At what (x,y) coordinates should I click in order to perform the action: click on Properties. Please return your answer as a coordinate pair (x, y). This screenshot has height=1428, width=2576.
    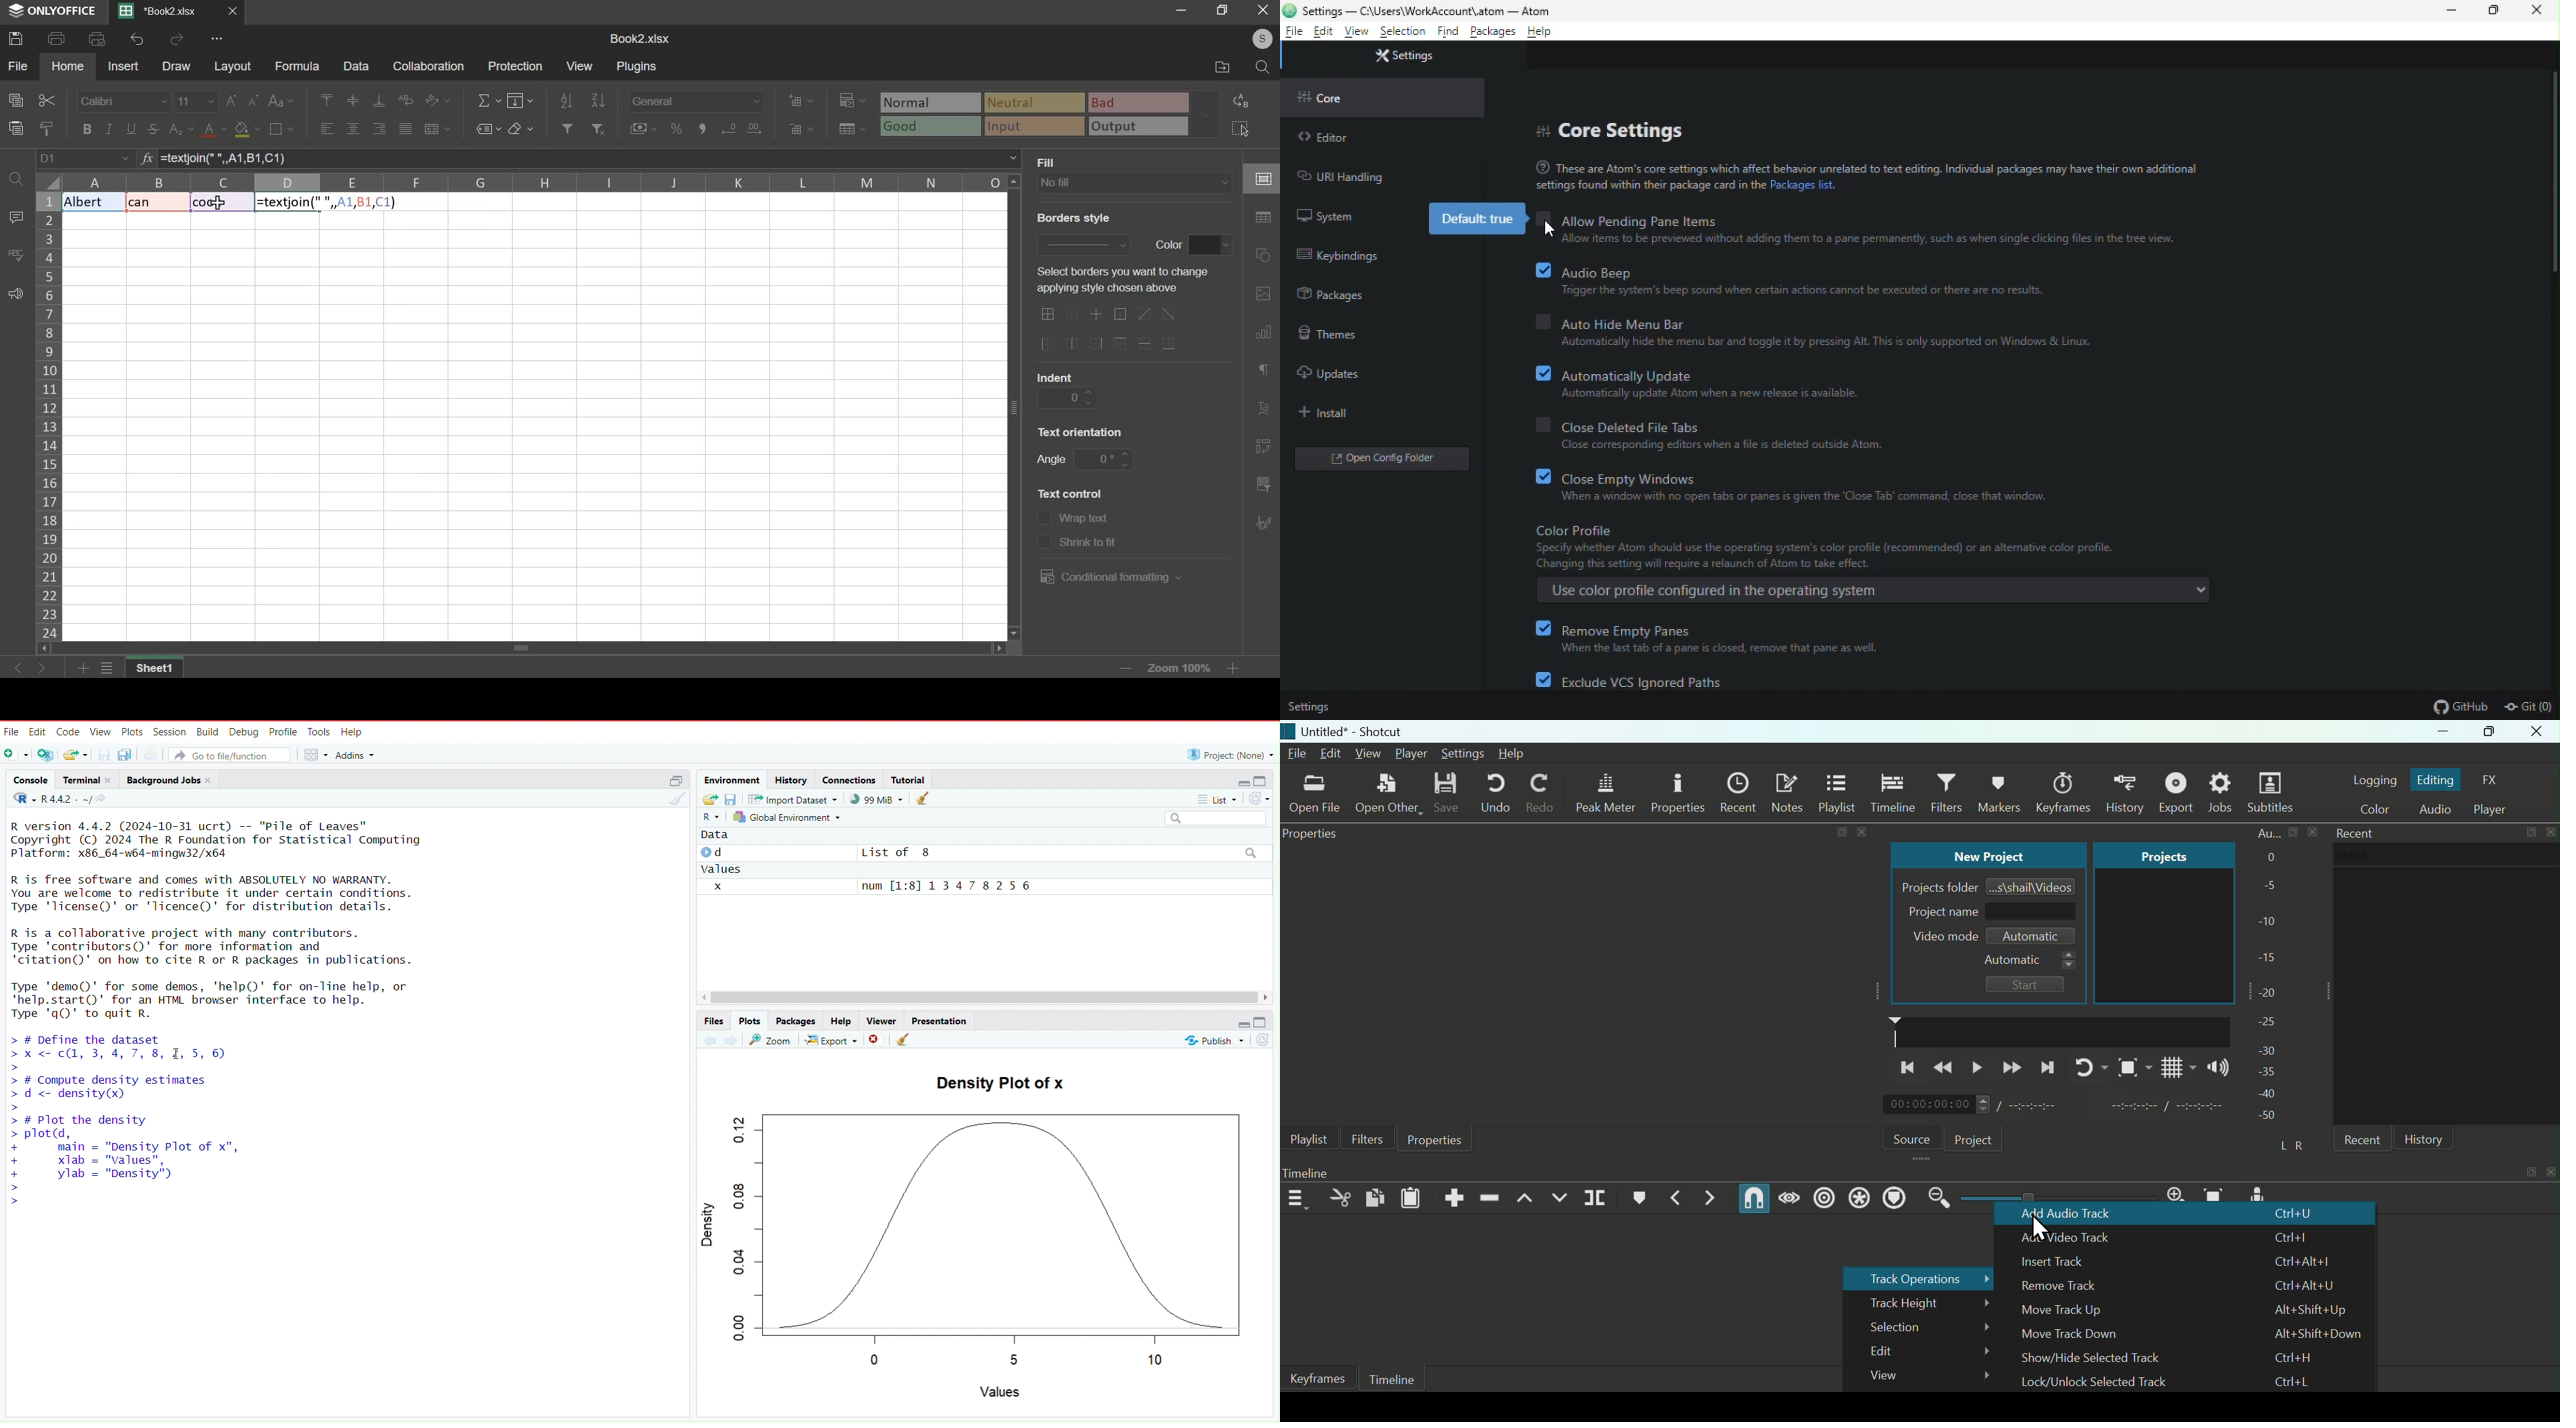
    Looking at the image, I should click on (1679, 793).